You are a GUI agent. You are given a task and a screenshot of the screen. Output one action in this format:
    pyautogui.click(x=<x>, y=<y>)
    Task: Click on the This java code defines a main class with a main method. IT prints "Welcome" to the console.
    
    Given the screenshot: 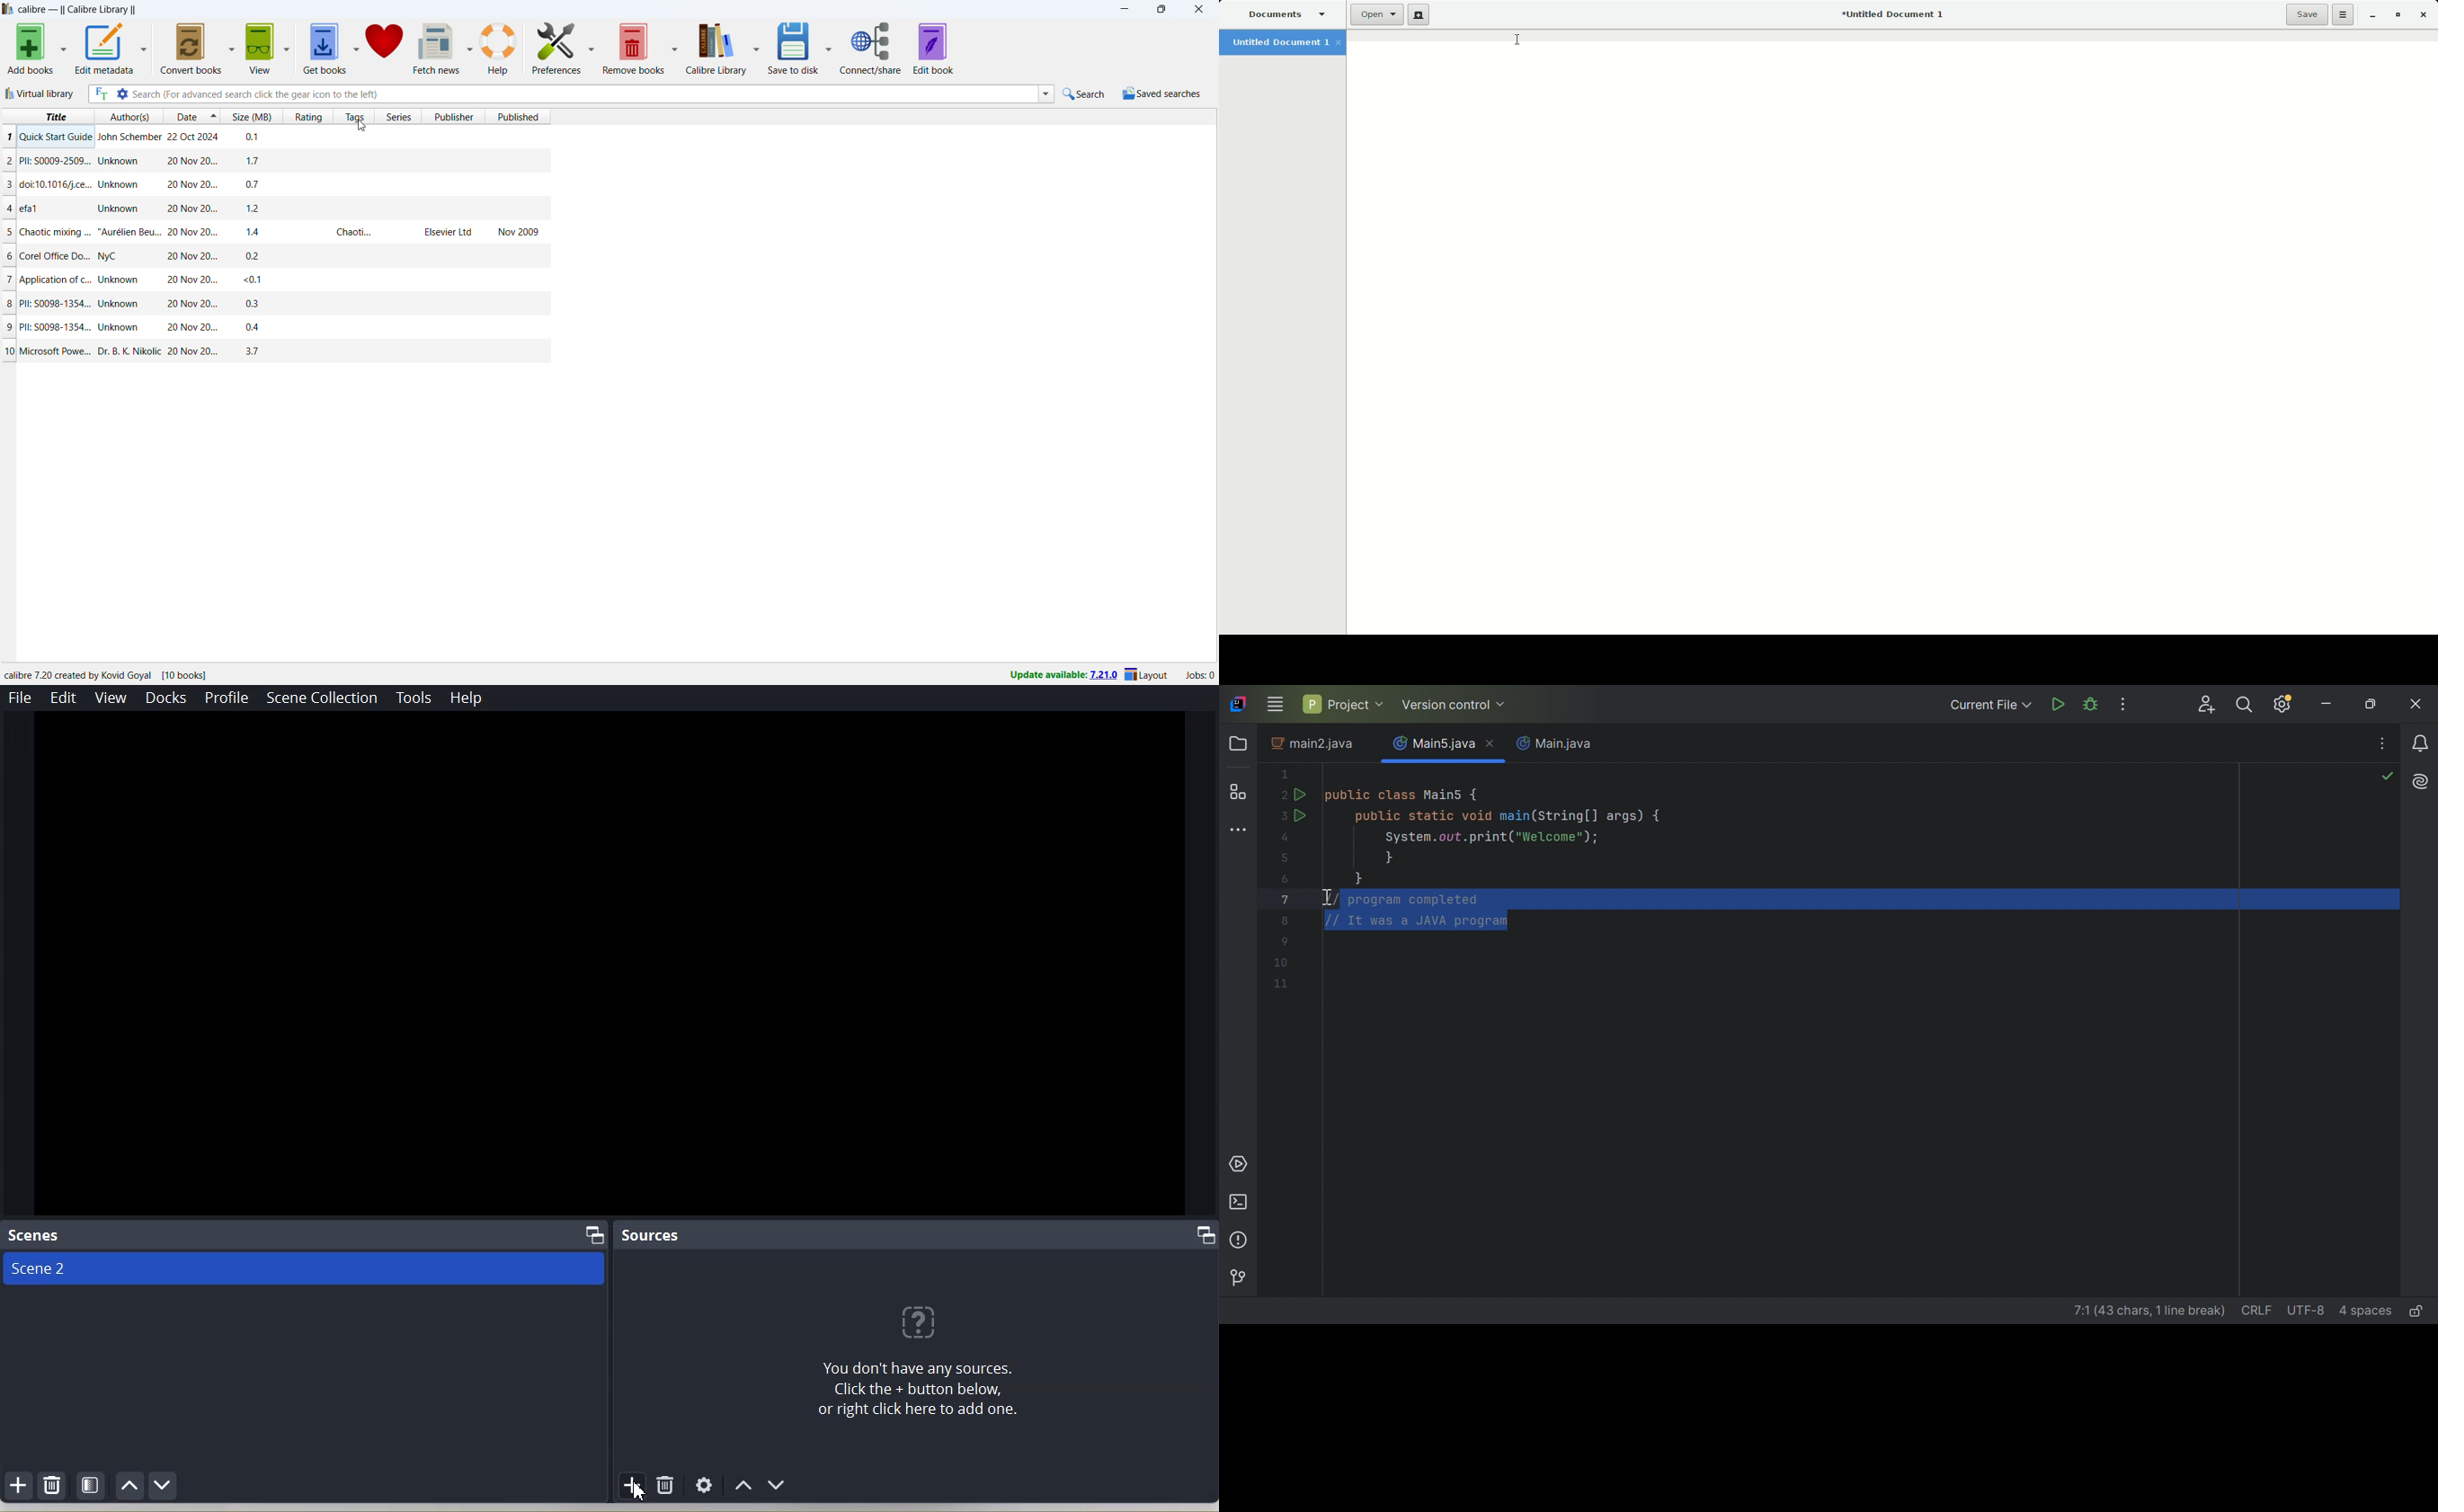 What is the action you would take?
    pyautogui.click(x=1470, y=824)
    